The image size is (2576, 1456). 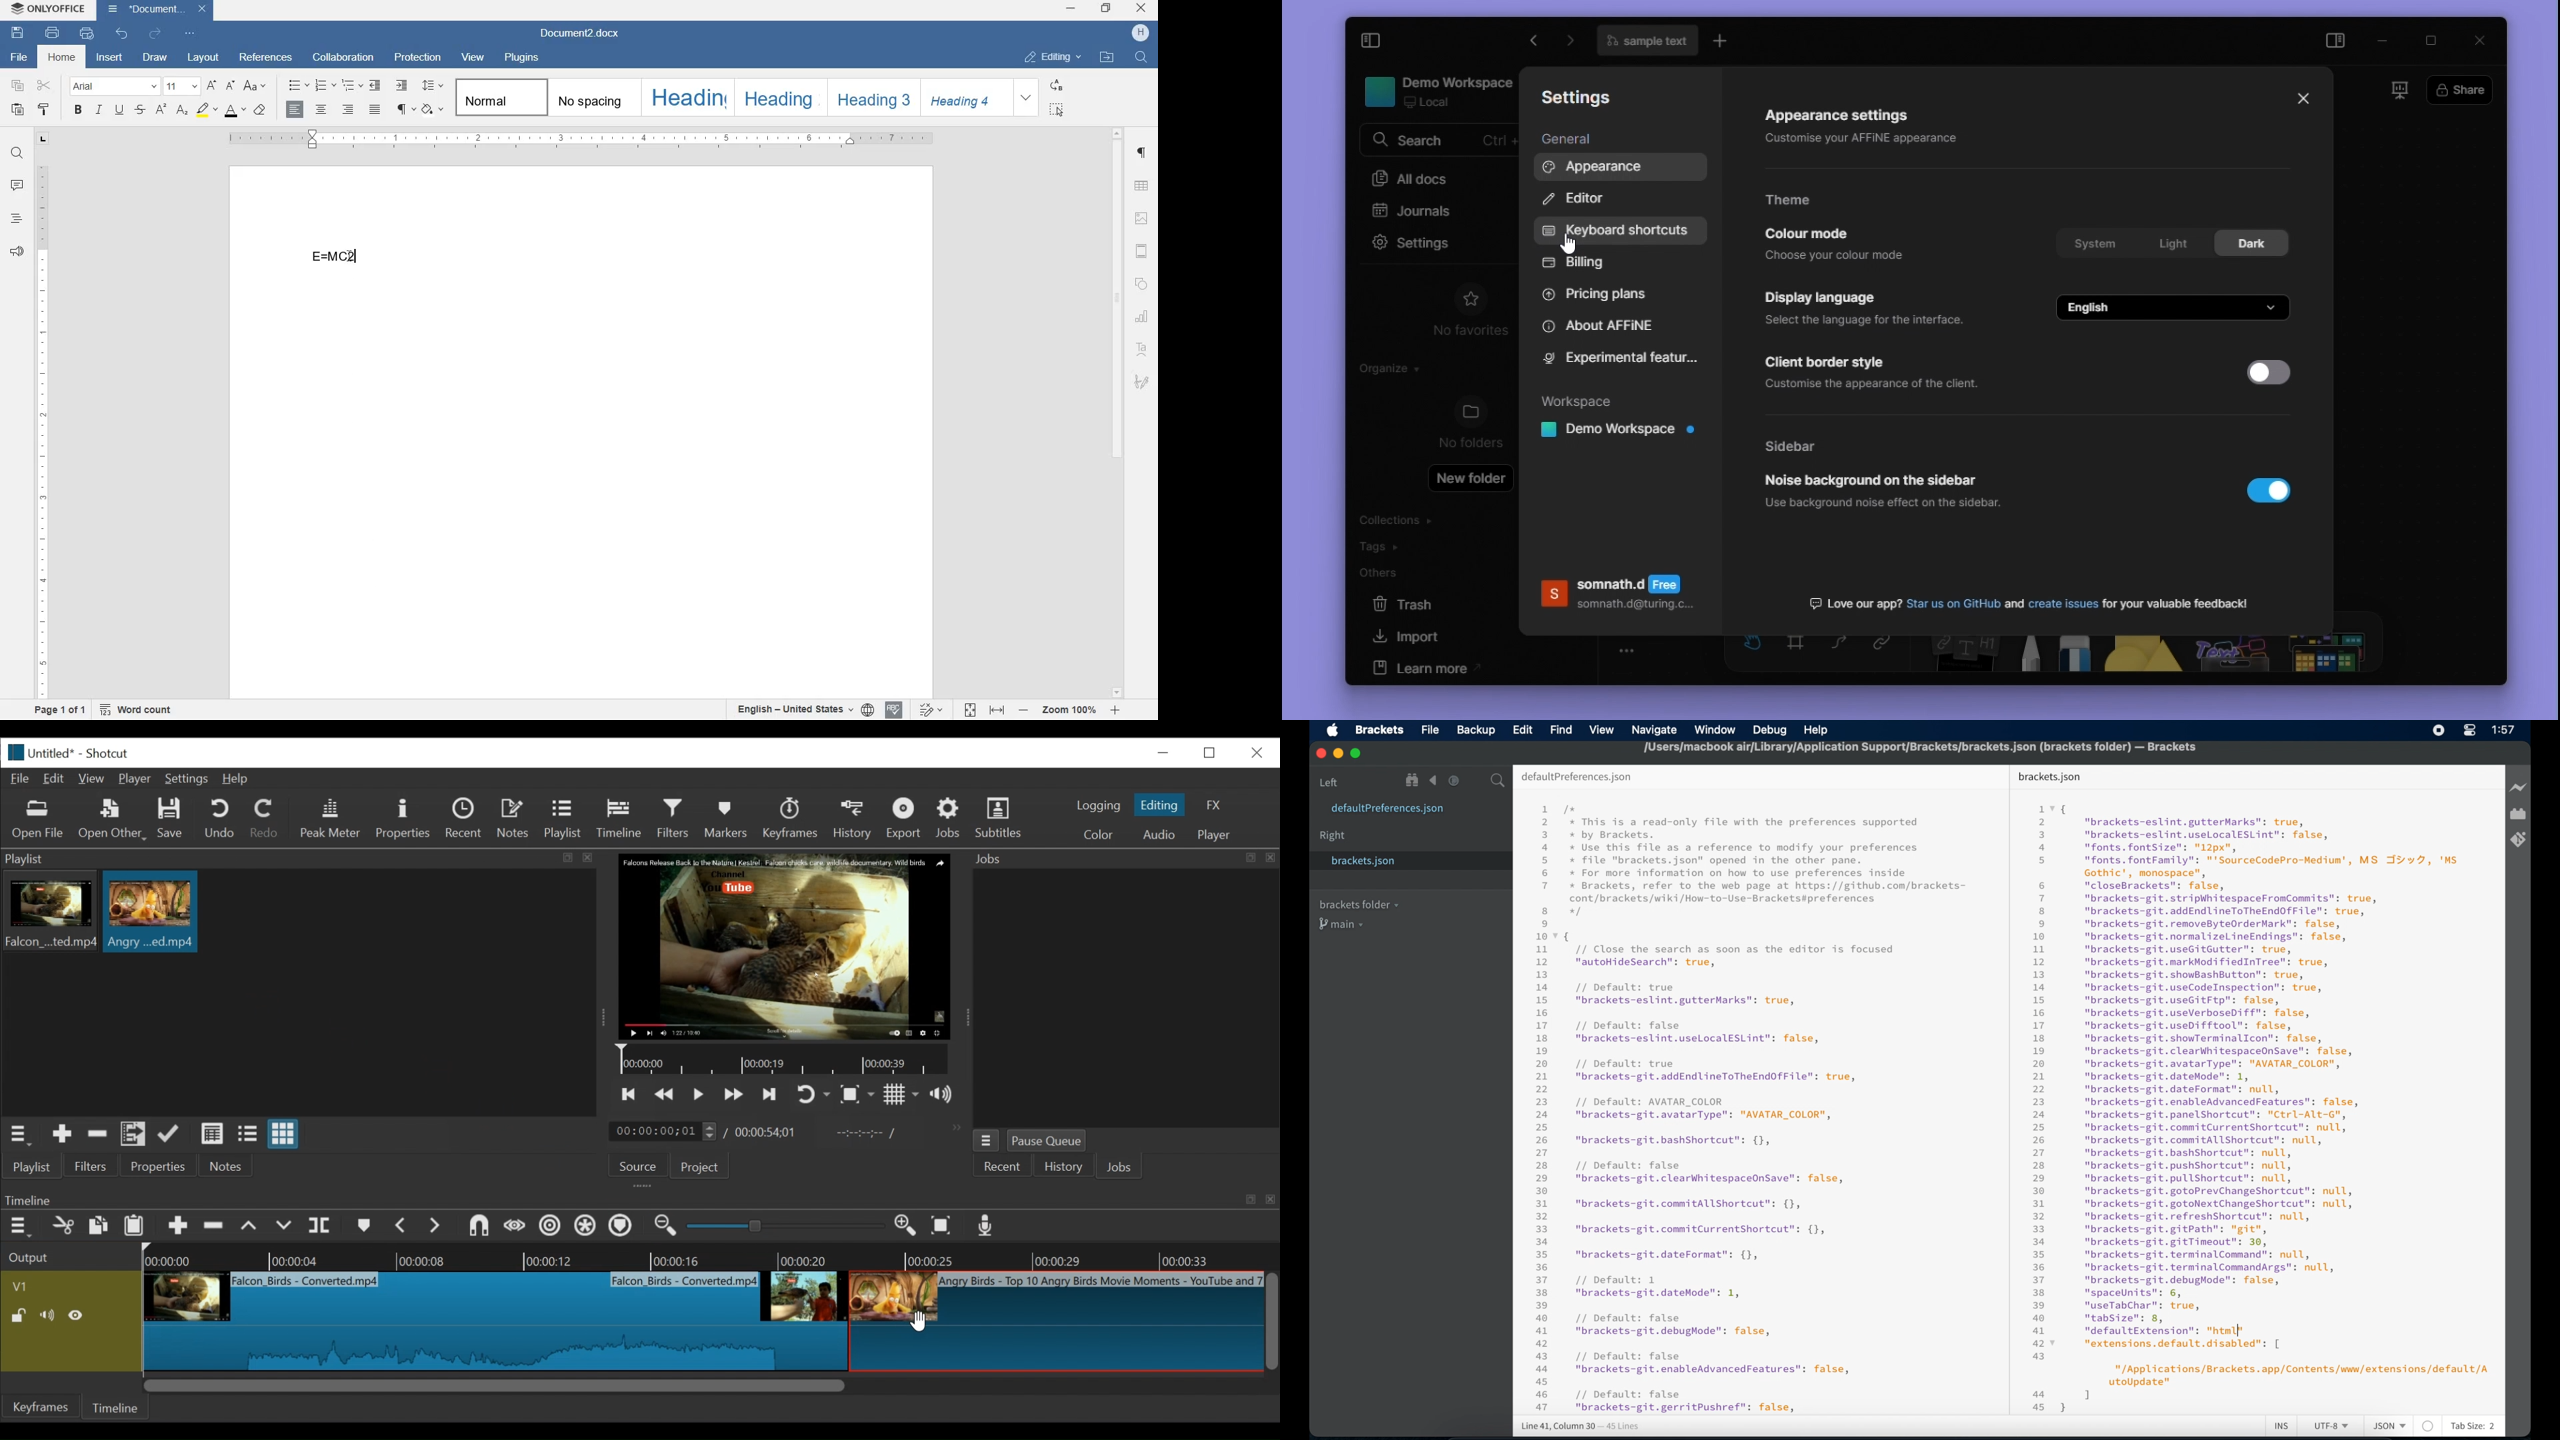 I want to click on Zoom timeline in, so click(x=663, y=1227).